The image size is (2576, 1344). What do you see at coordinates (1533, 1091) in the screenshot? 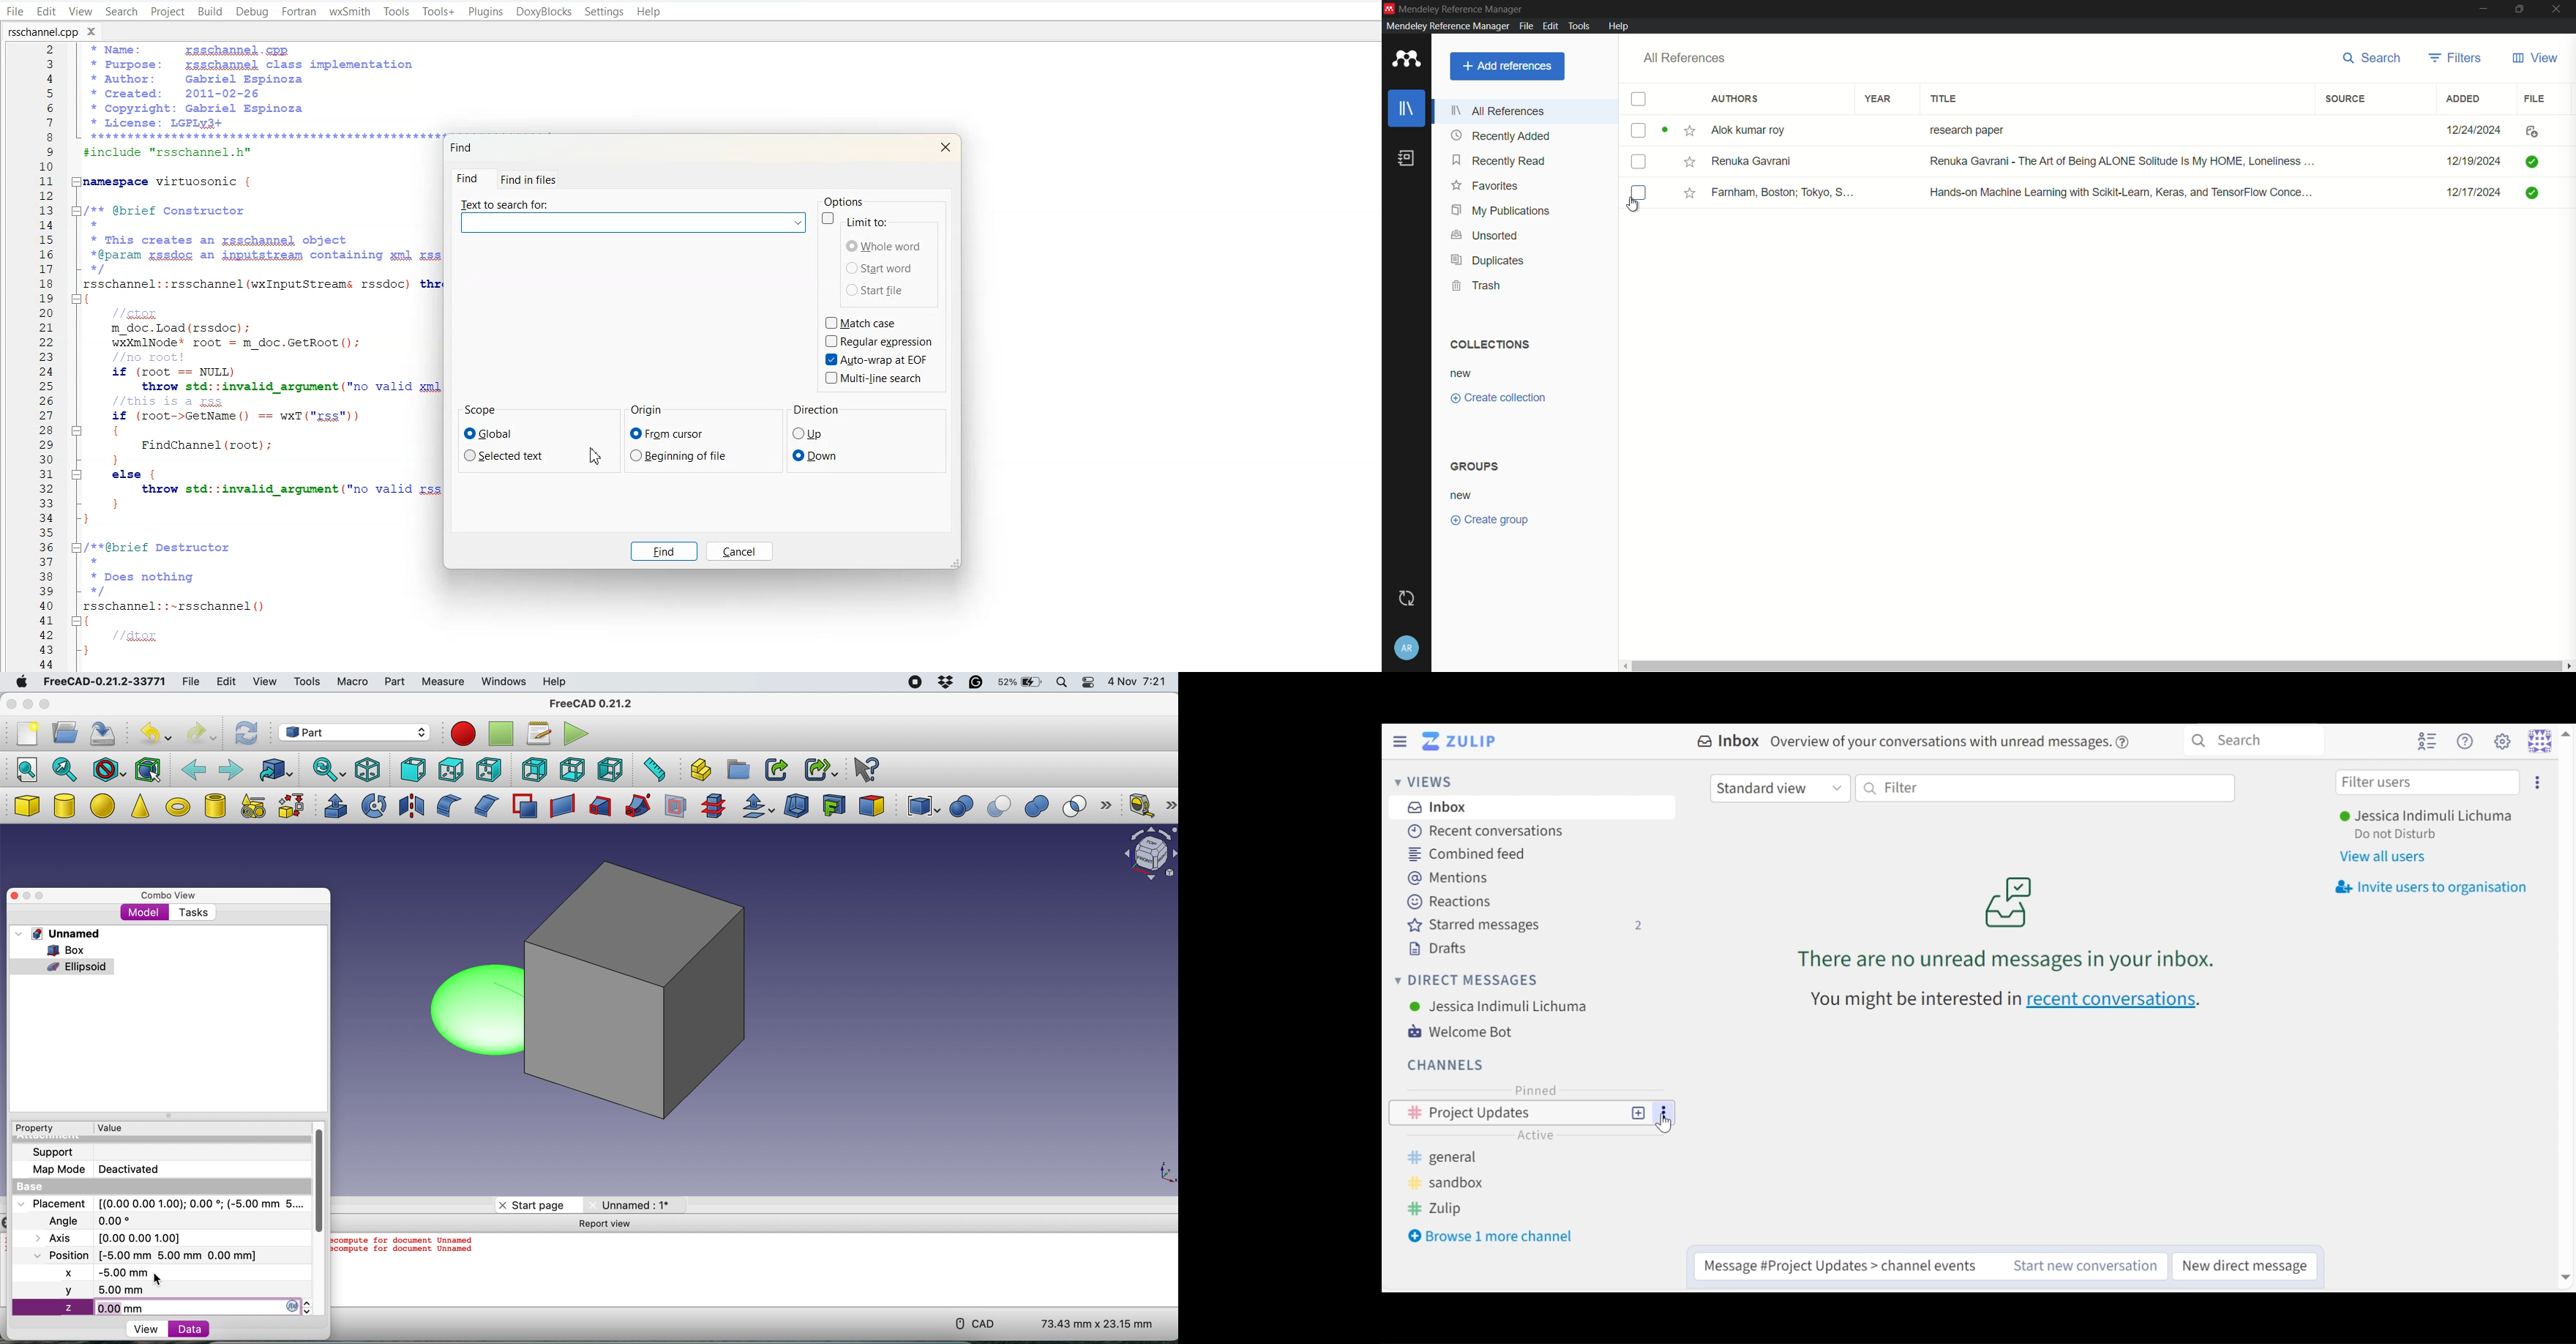
I see `Pinned` at bounding box center [1533, 1091].